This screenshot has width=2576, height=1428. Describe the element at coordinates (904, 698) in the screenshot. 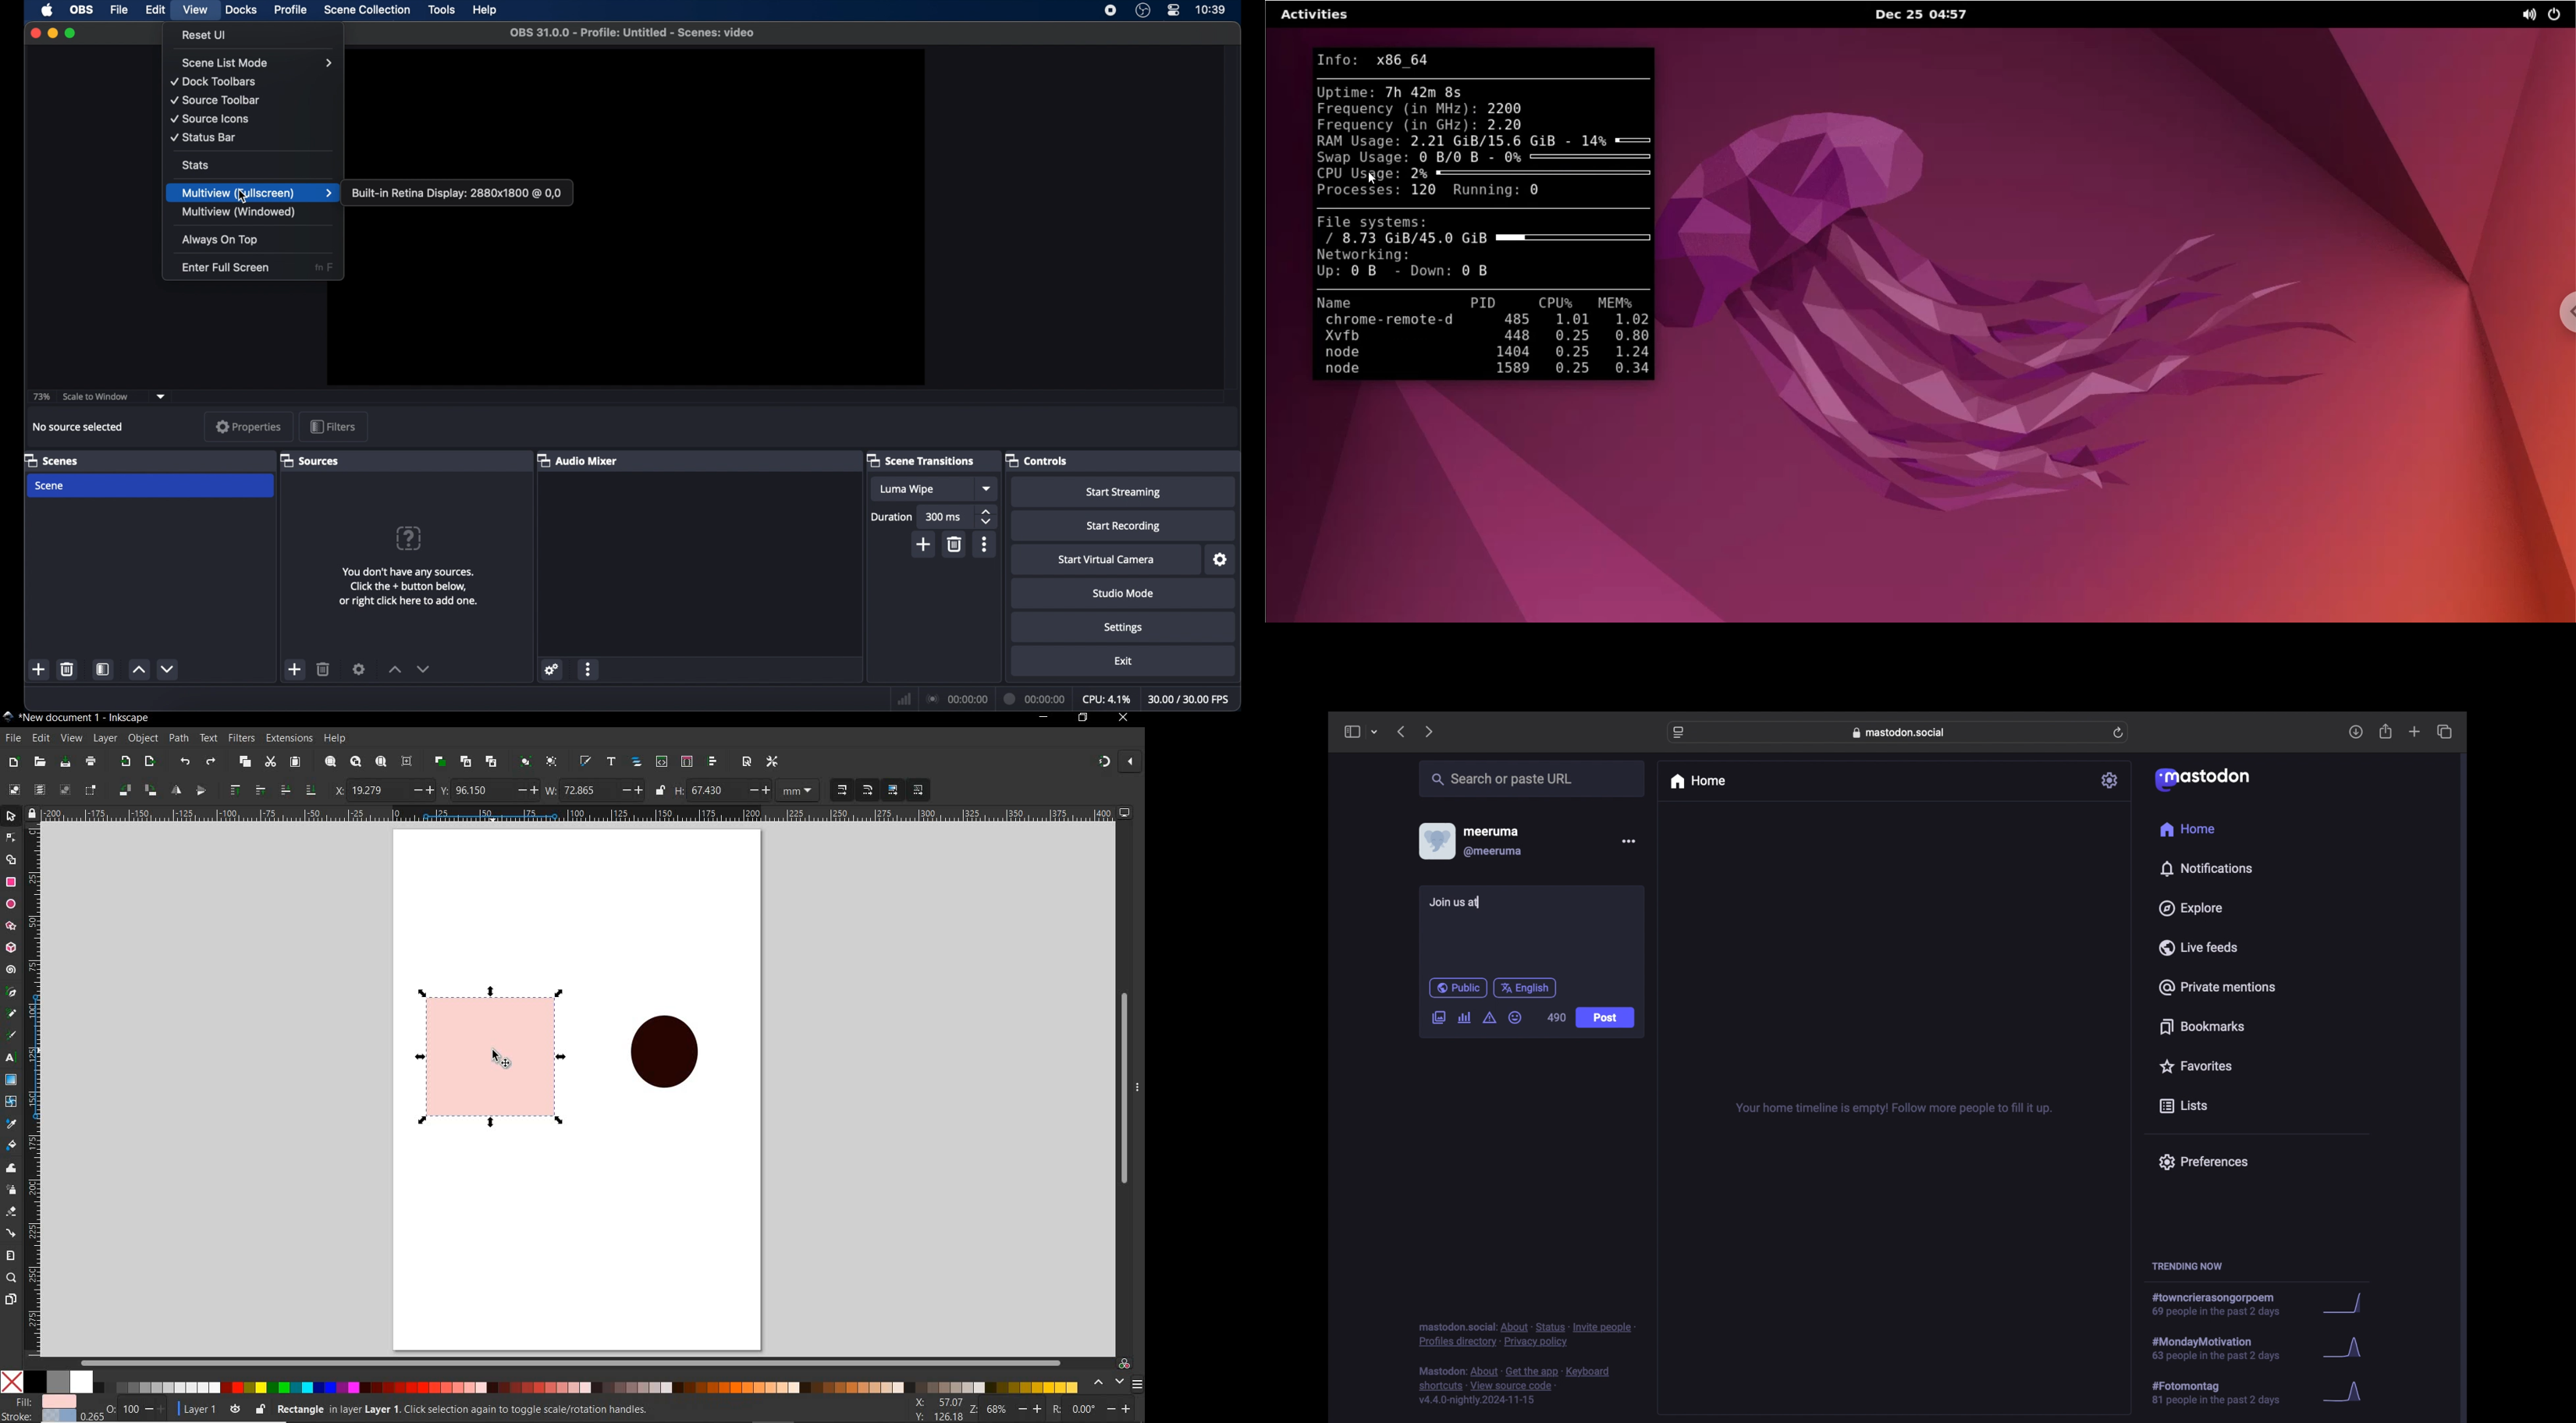

I see `network` at that location.